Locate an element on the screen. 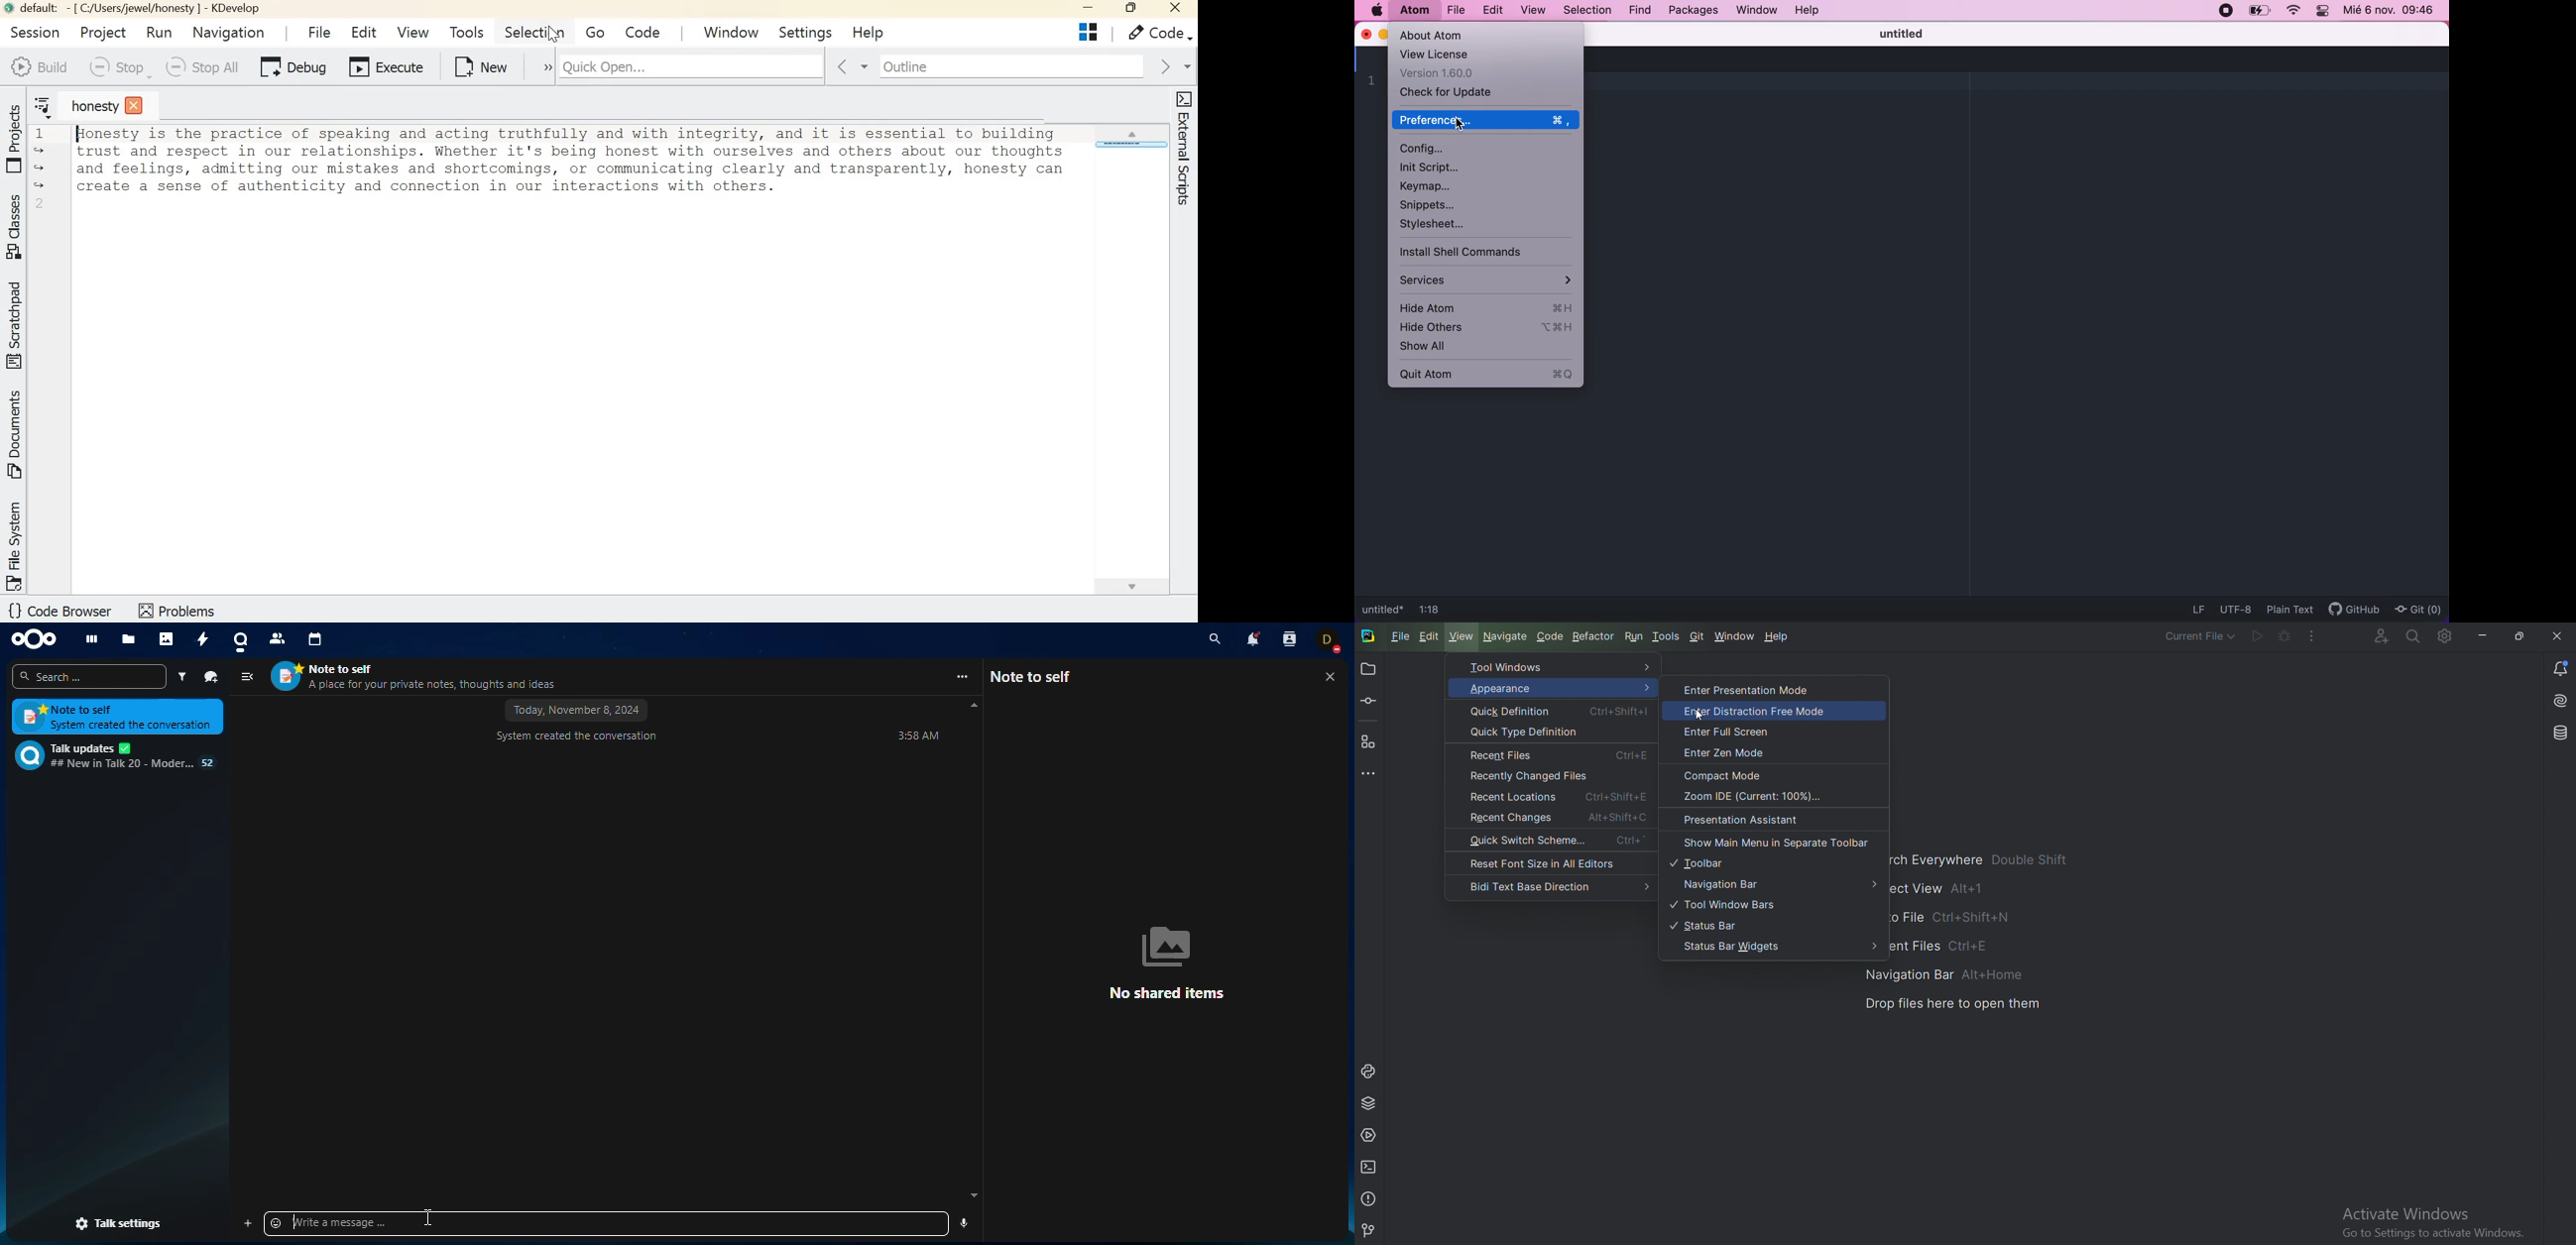 This screenshot has height=1260, width=2576. record is located at coordinates (965, 1222).